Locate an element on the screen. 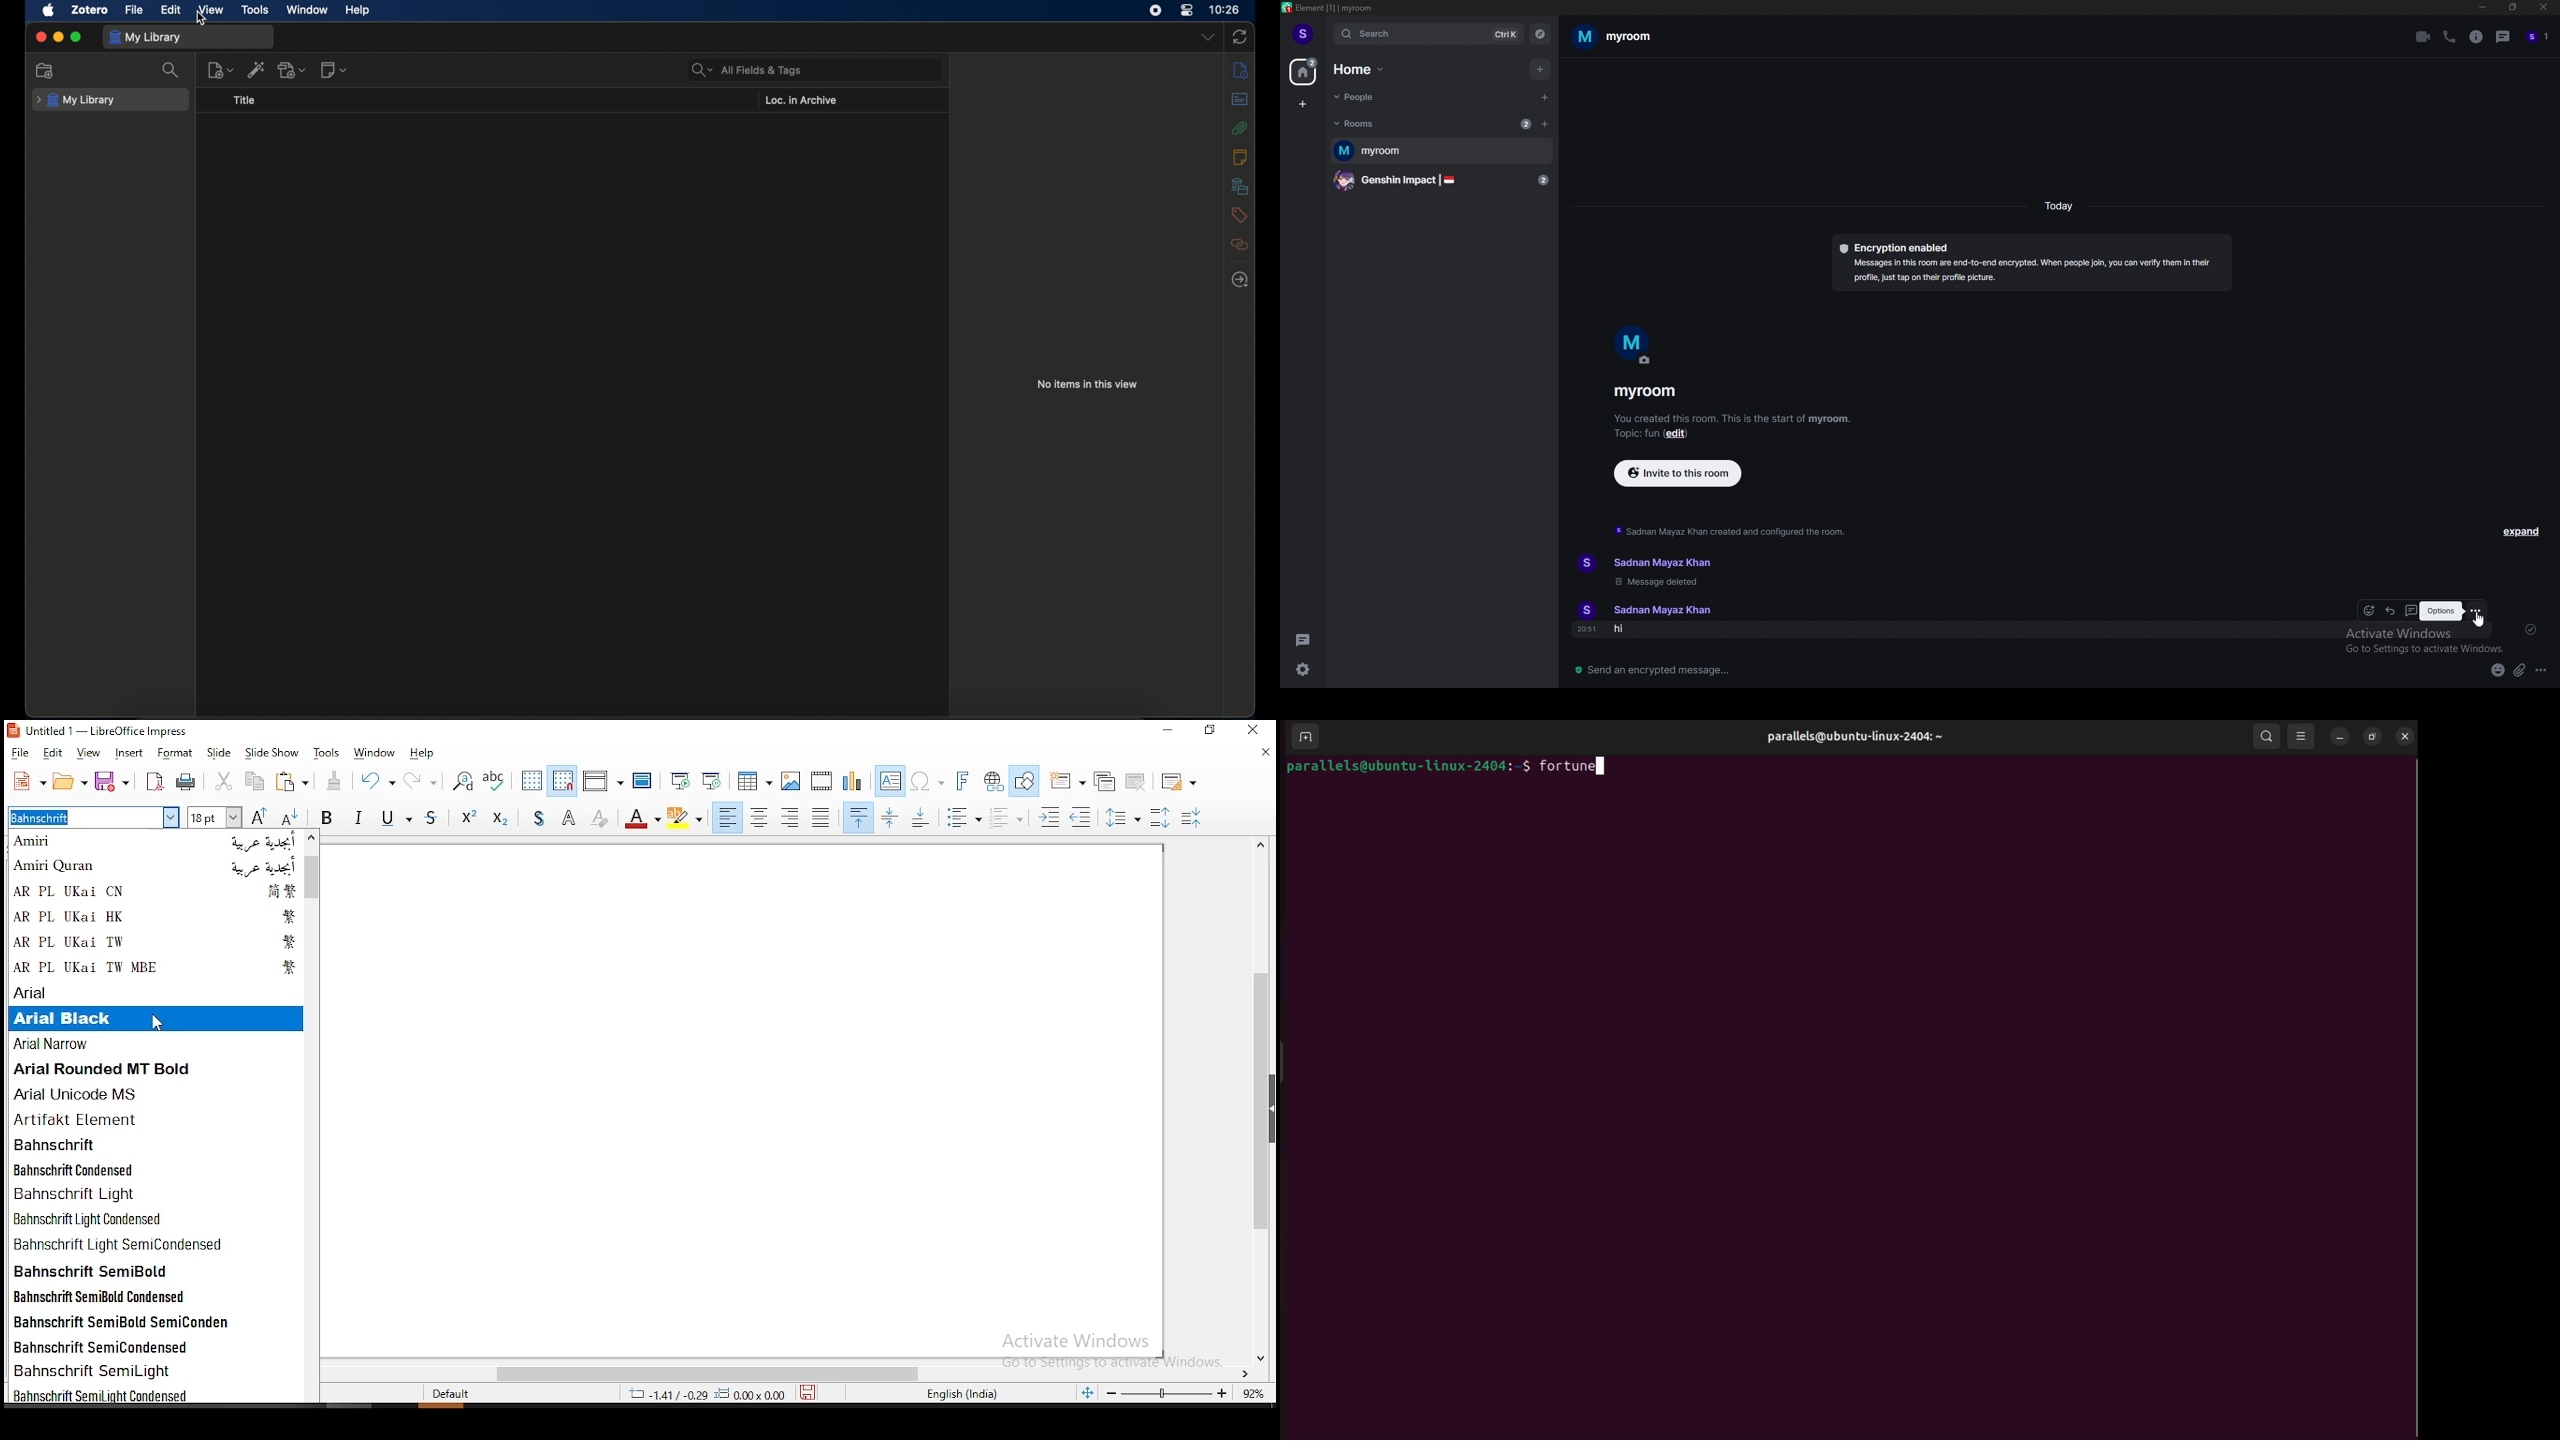  bahnschrift semibold is located at coordinates (158, 1270).